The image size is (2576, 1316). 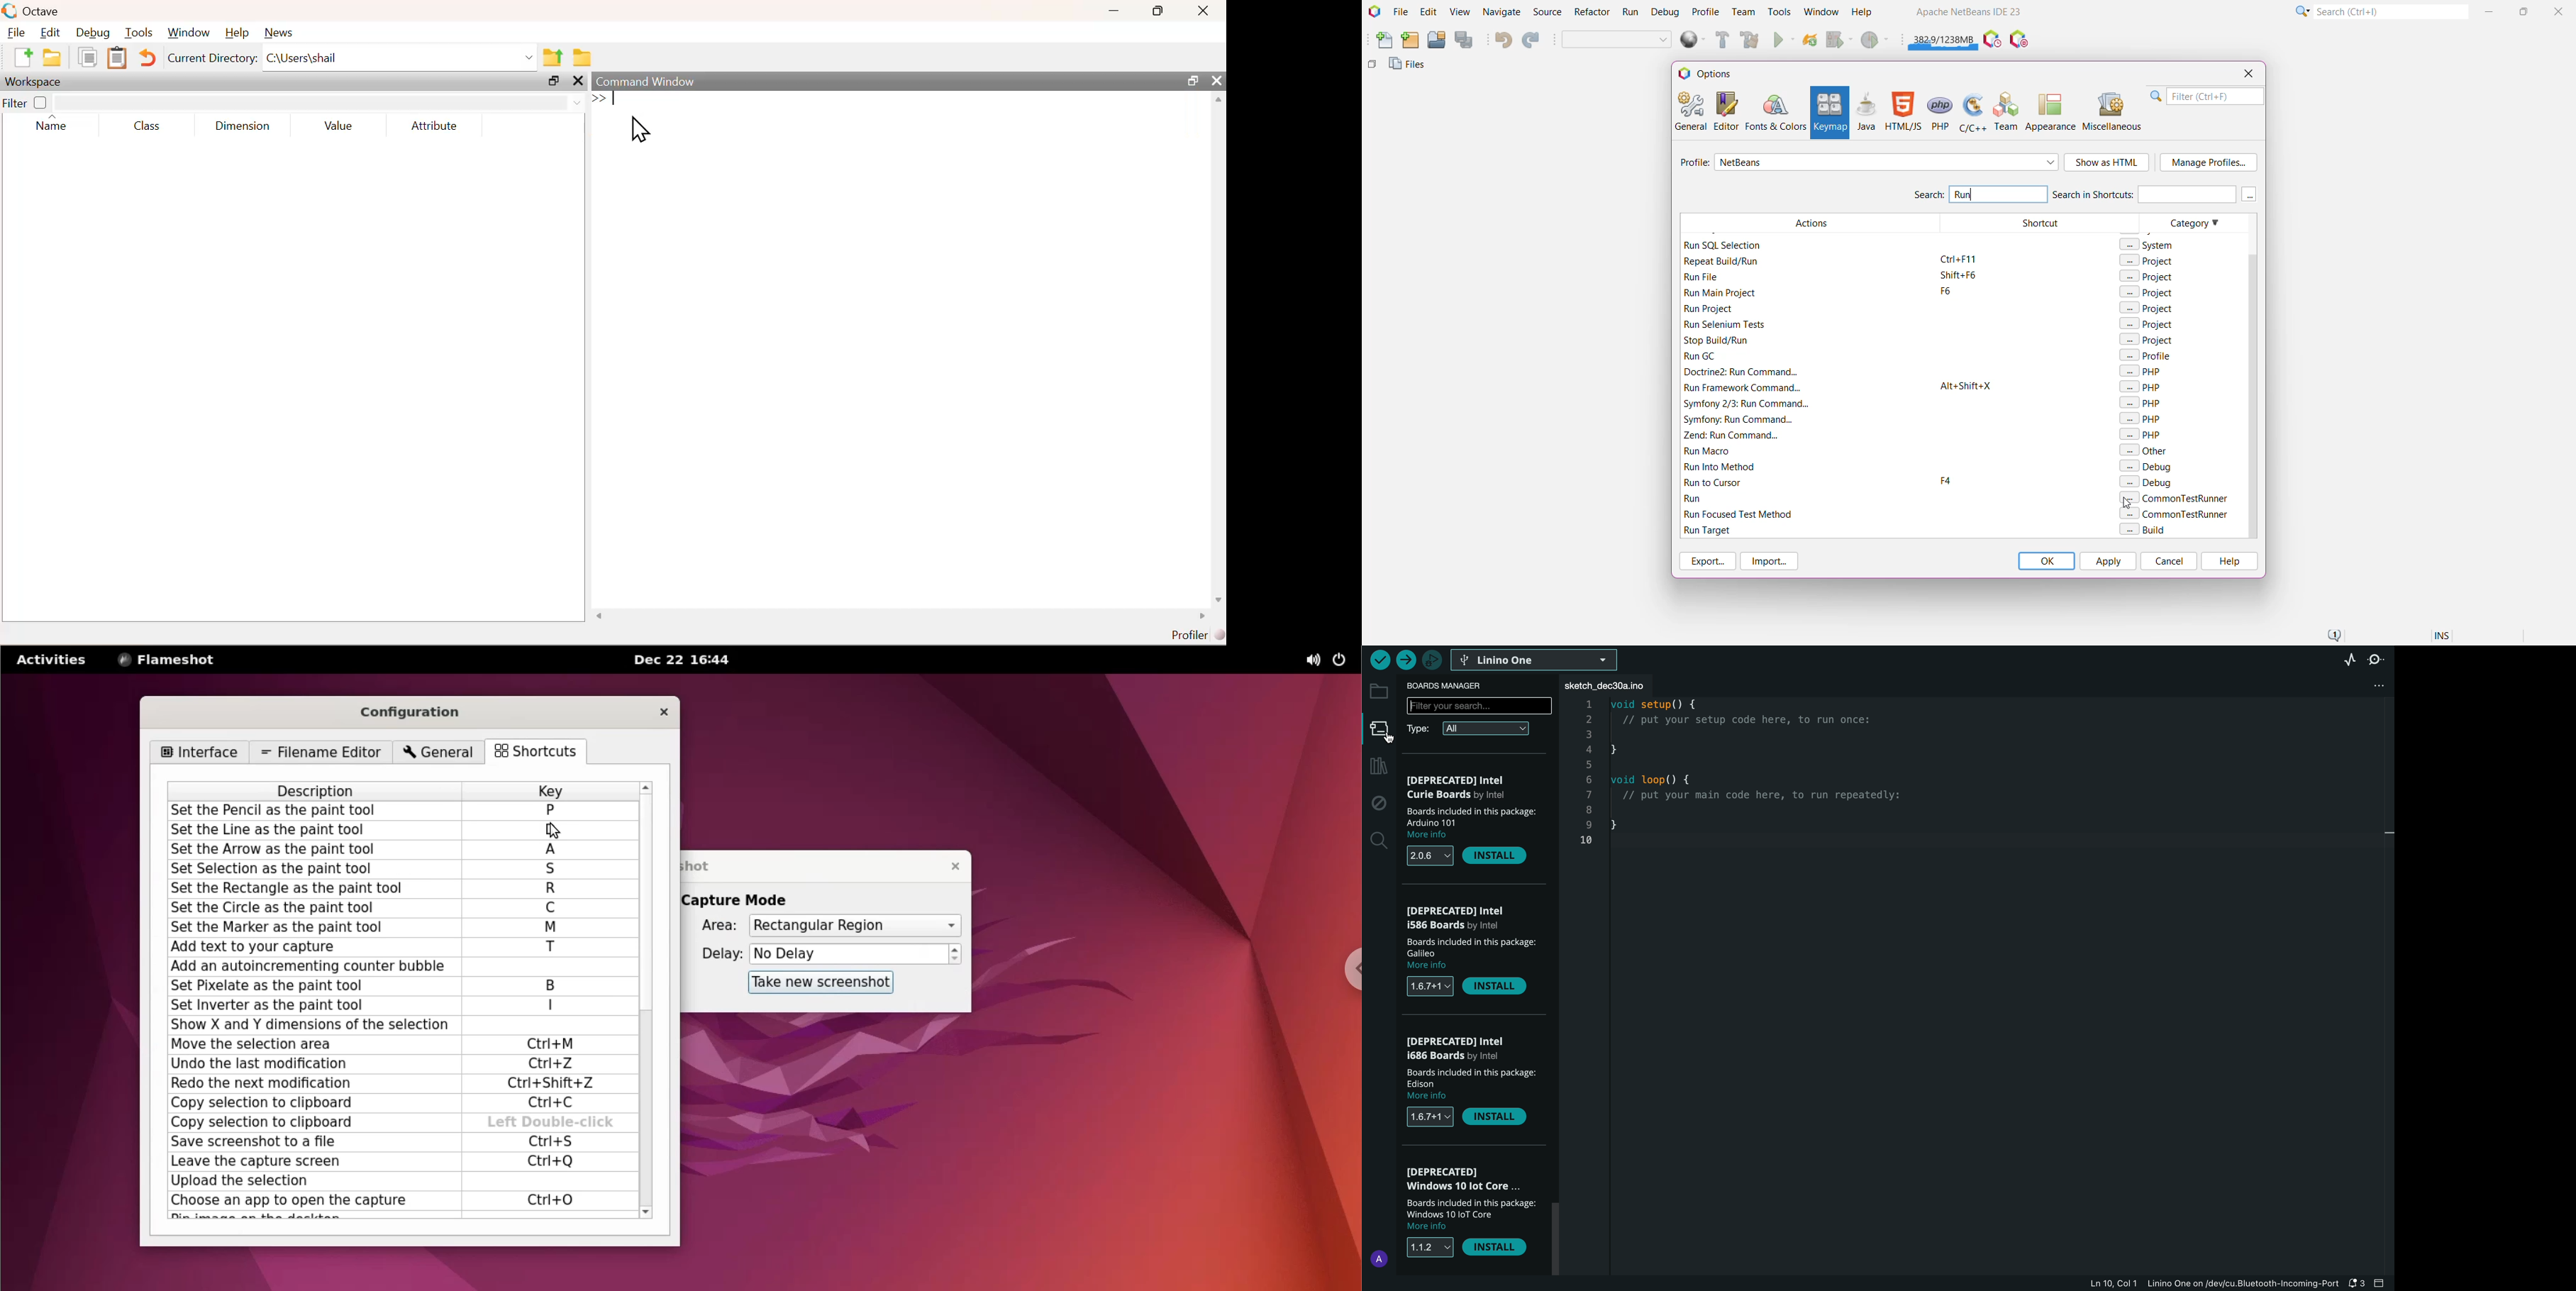 I want to click on Current Directory, so click(x=213, y=59).